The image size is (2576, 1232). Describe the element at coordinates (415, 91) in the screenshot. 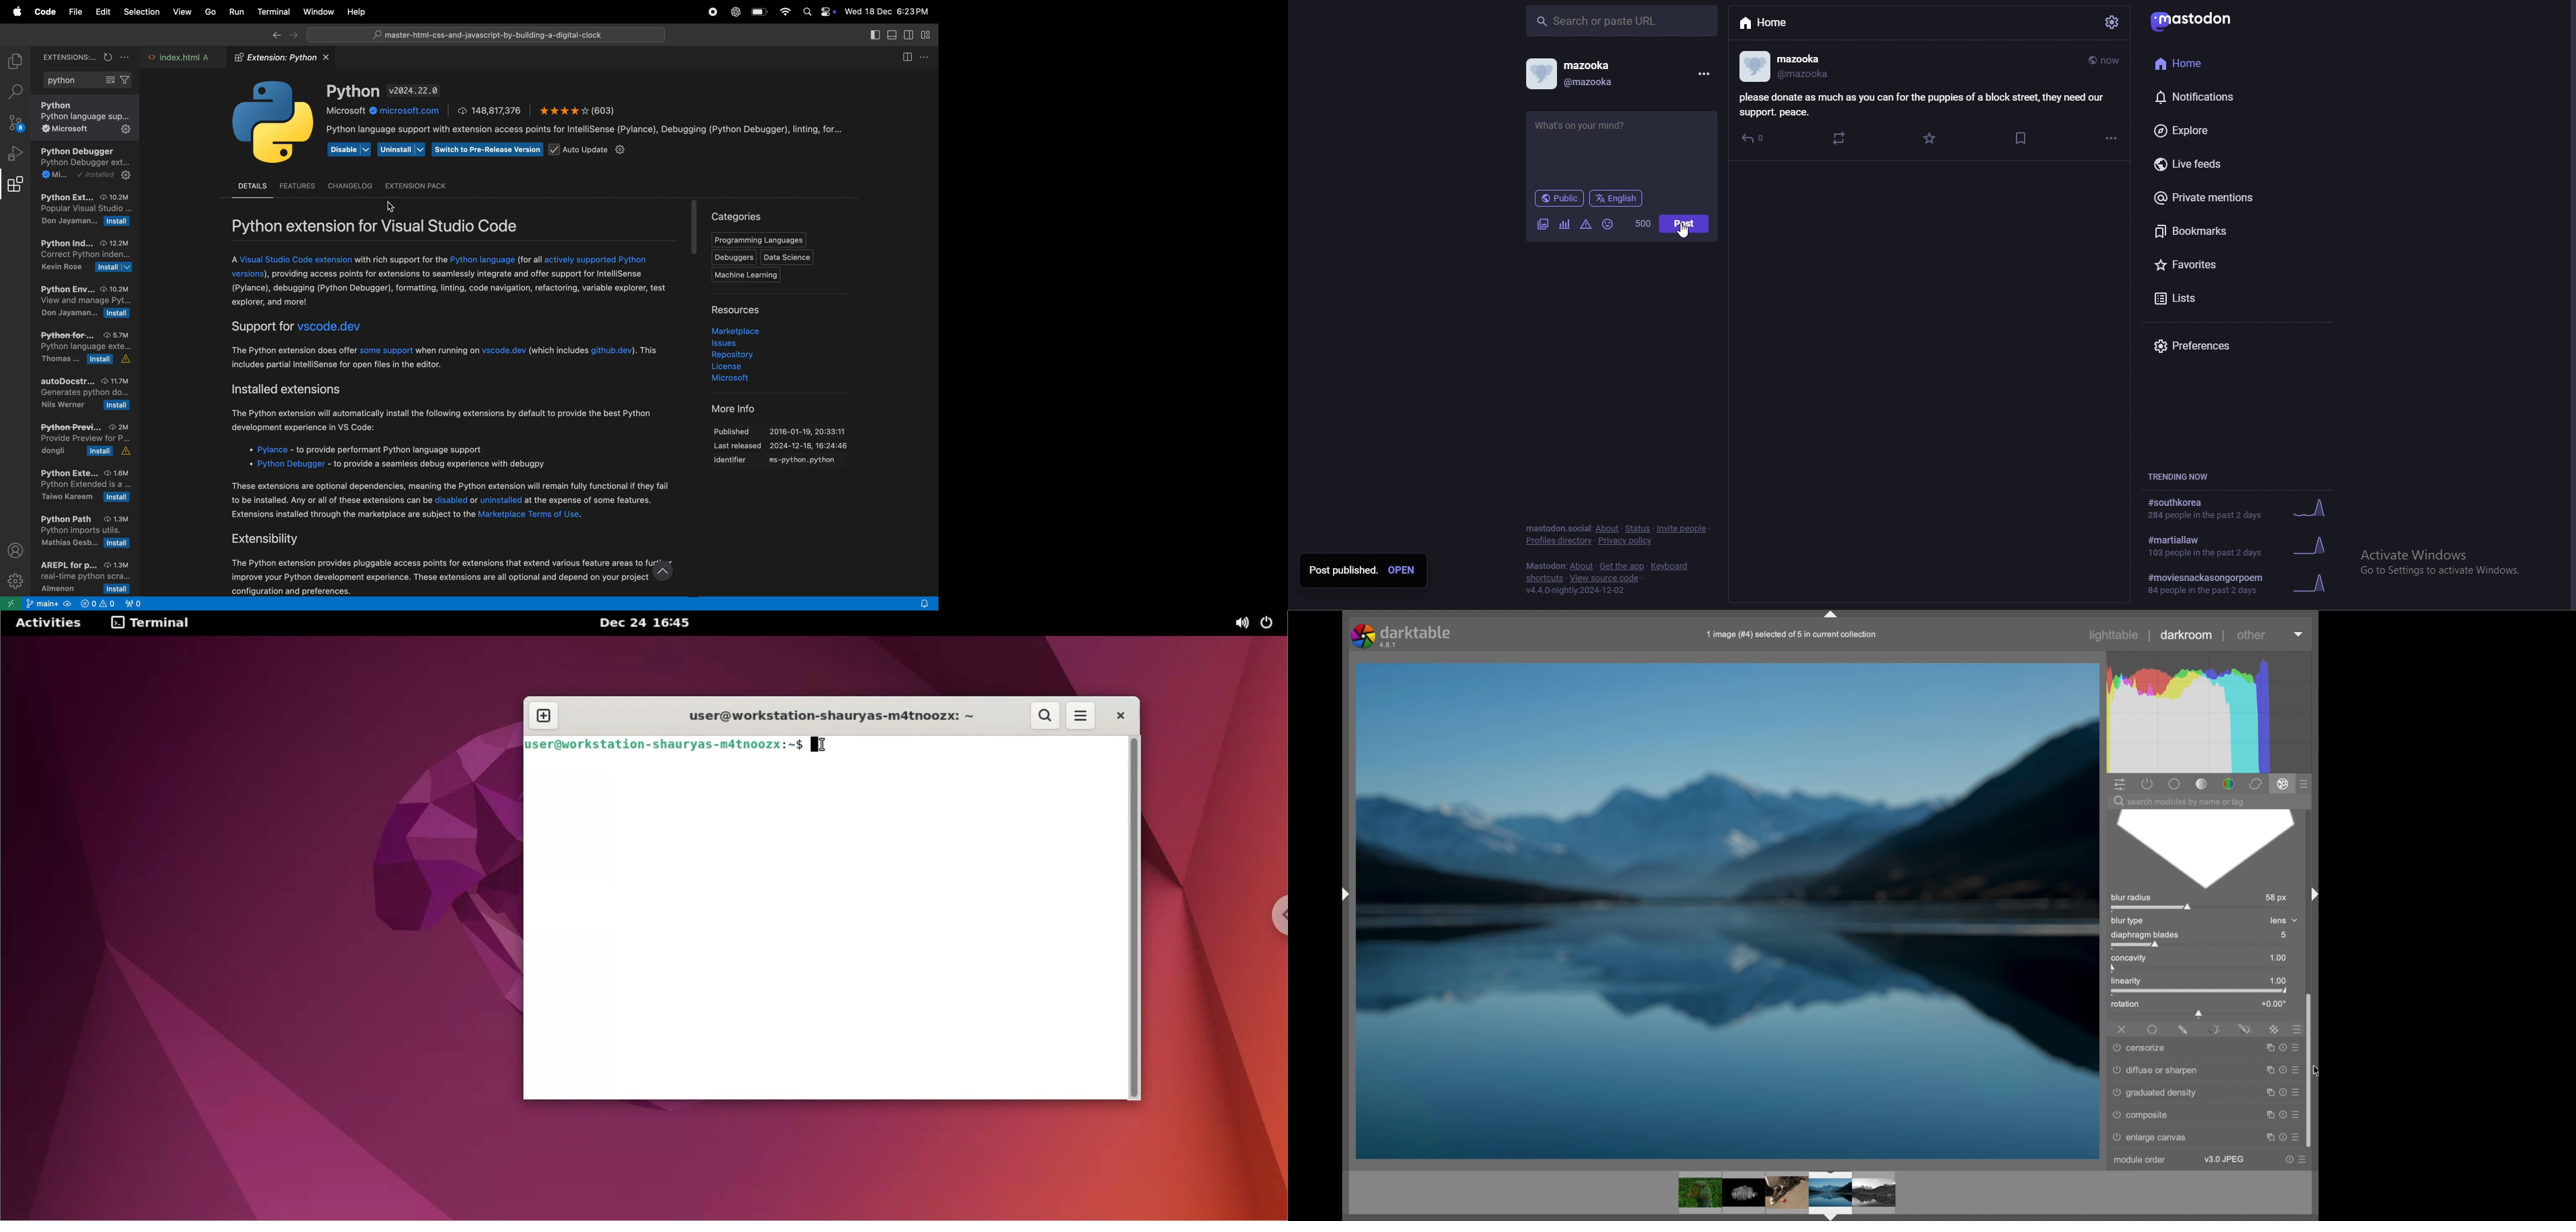

I see `v 2024` at that location.